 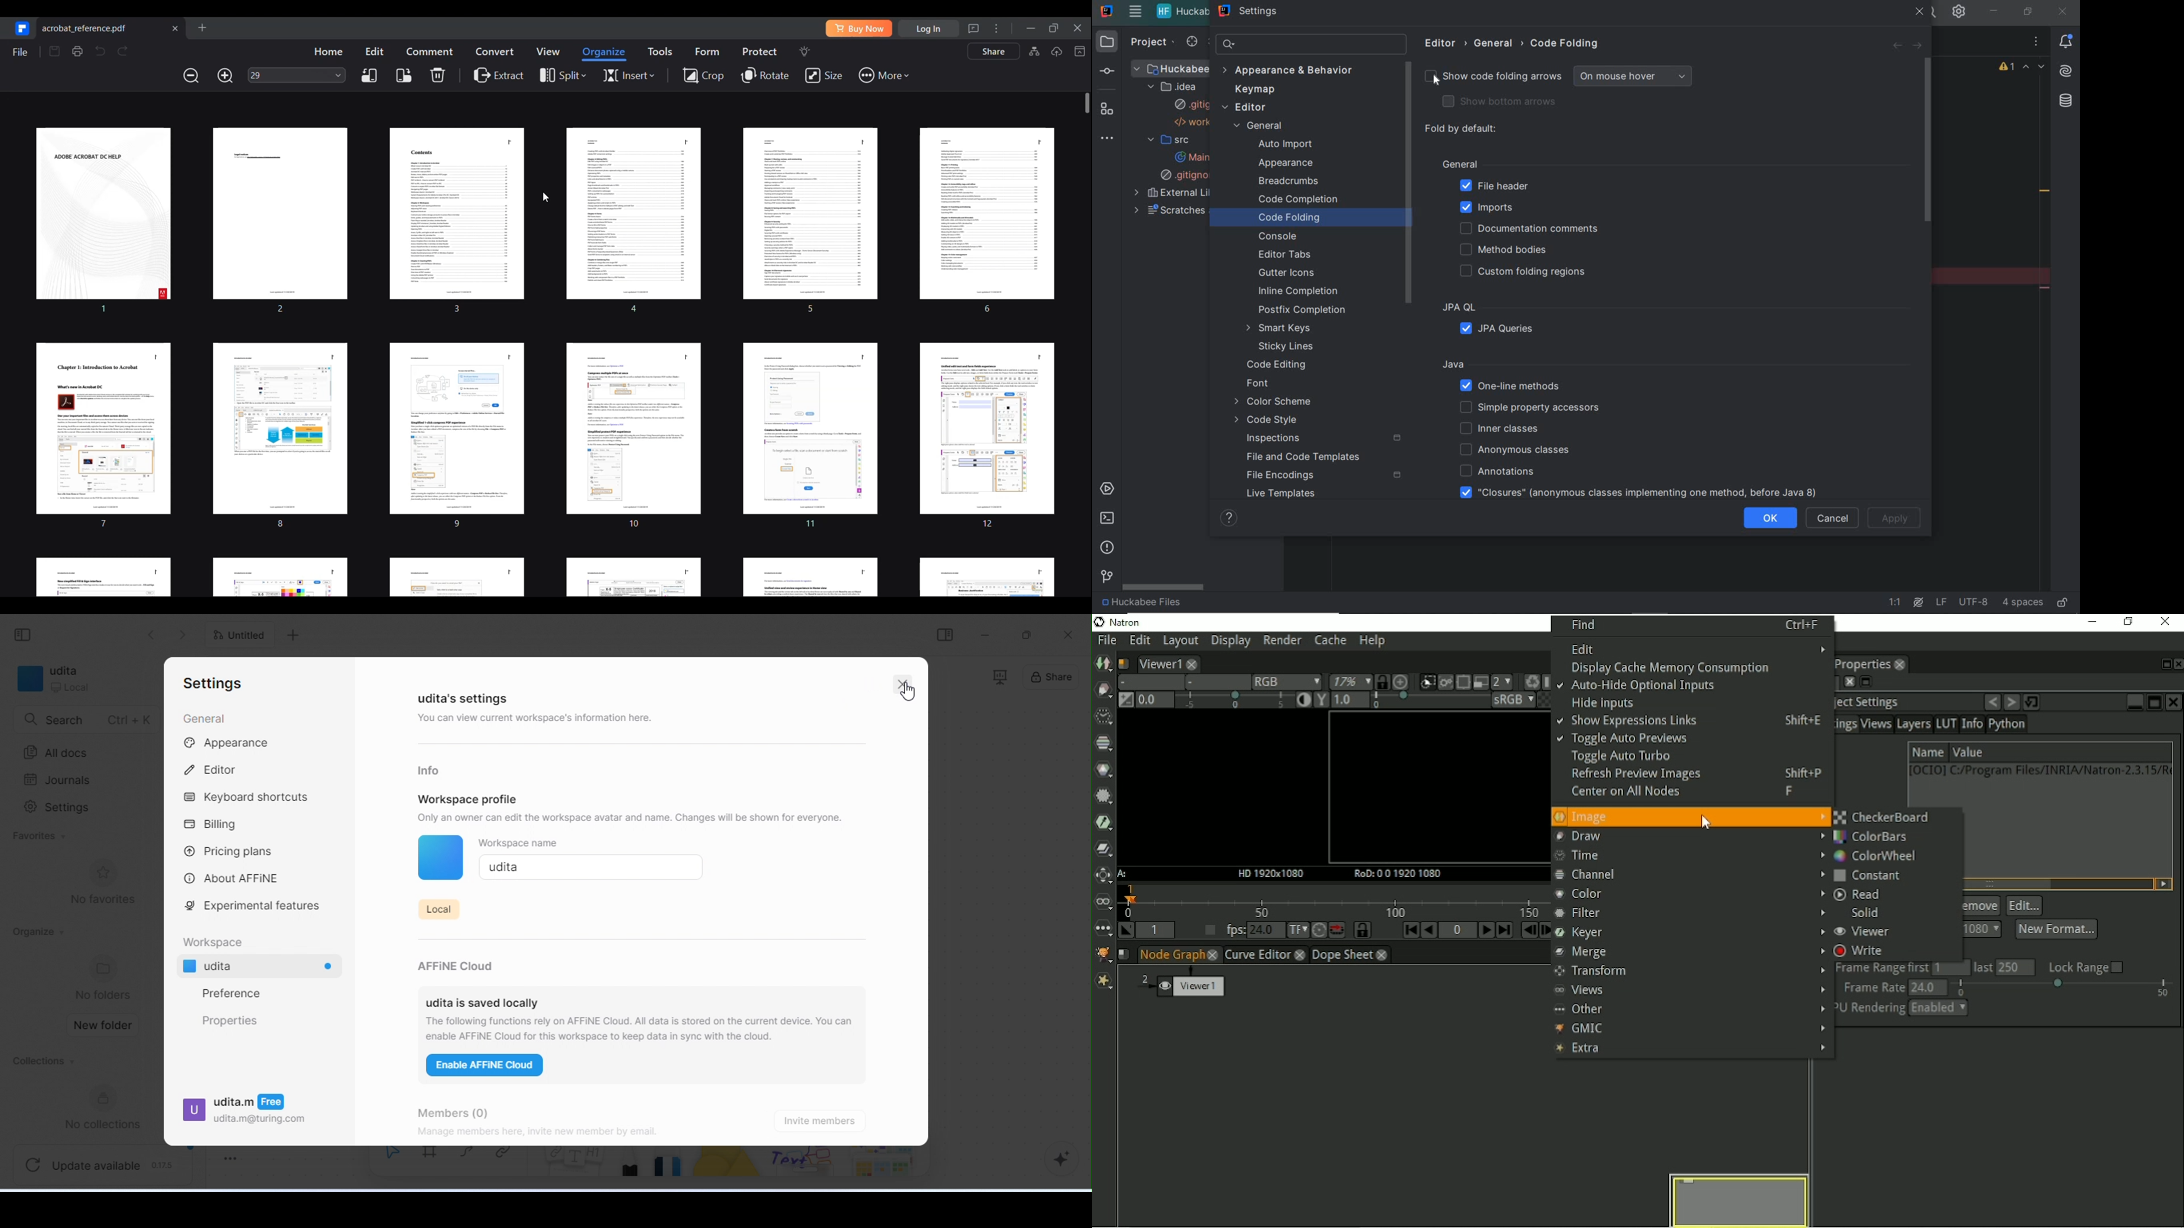 I want to click on font, so click(x=1258, y=383).